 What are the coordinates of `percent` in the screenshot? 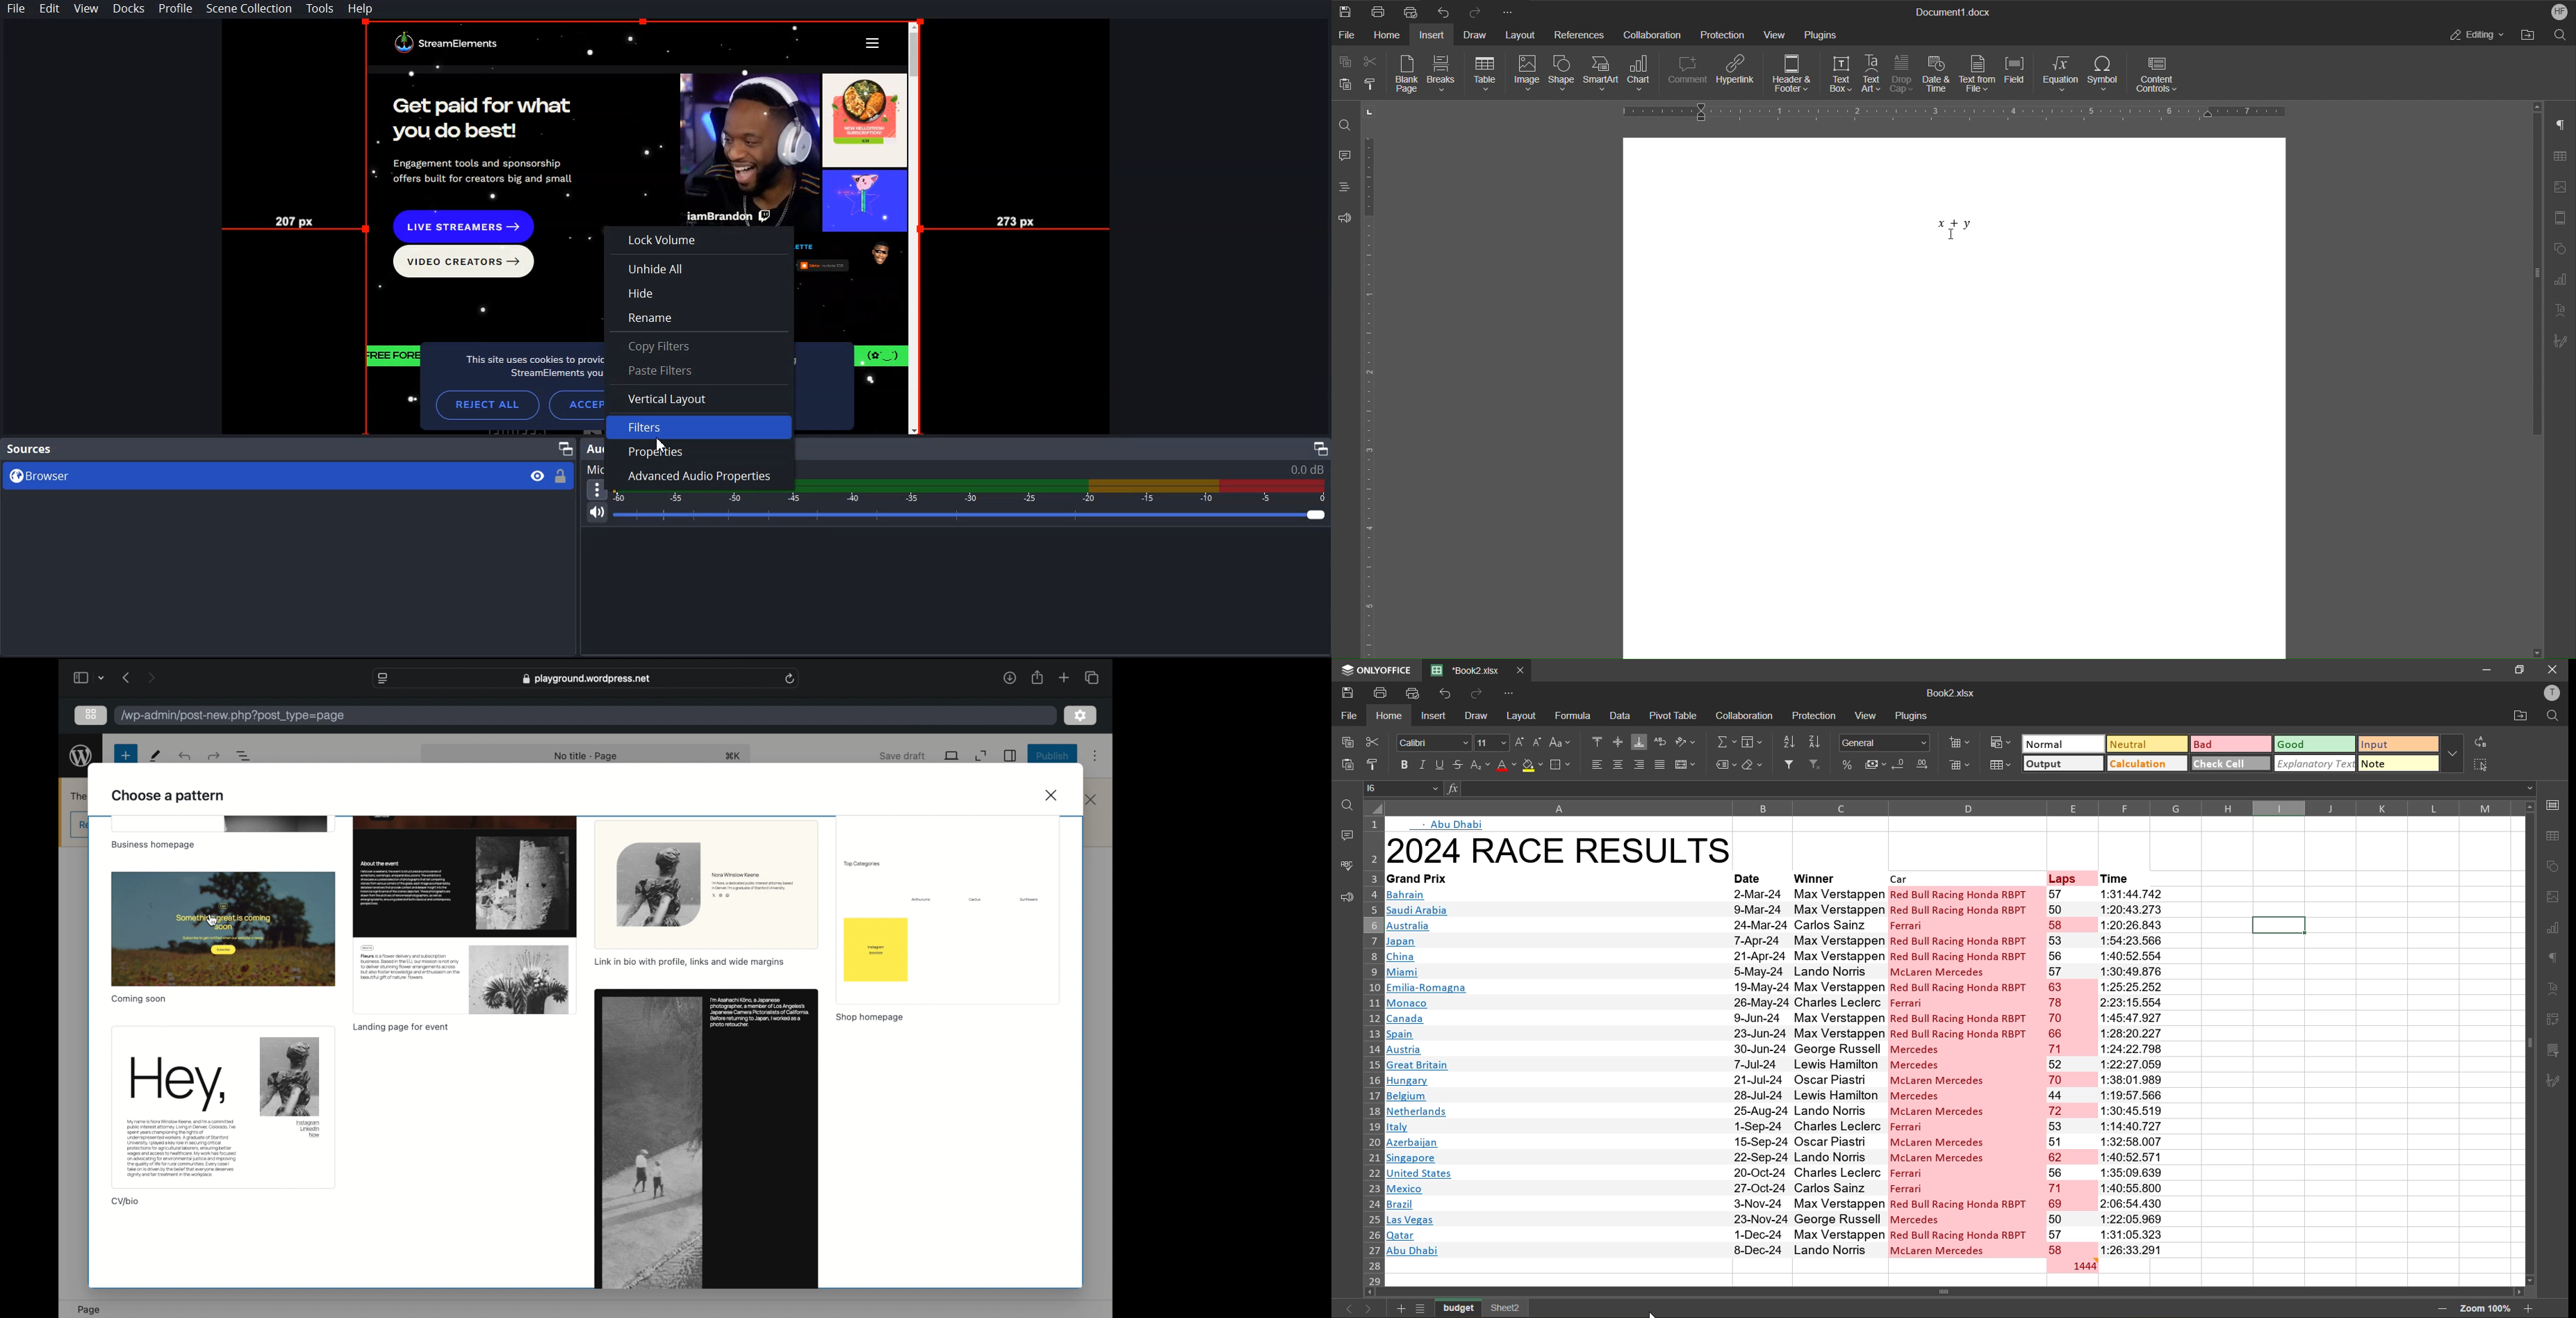 It's located at (1846, 765).